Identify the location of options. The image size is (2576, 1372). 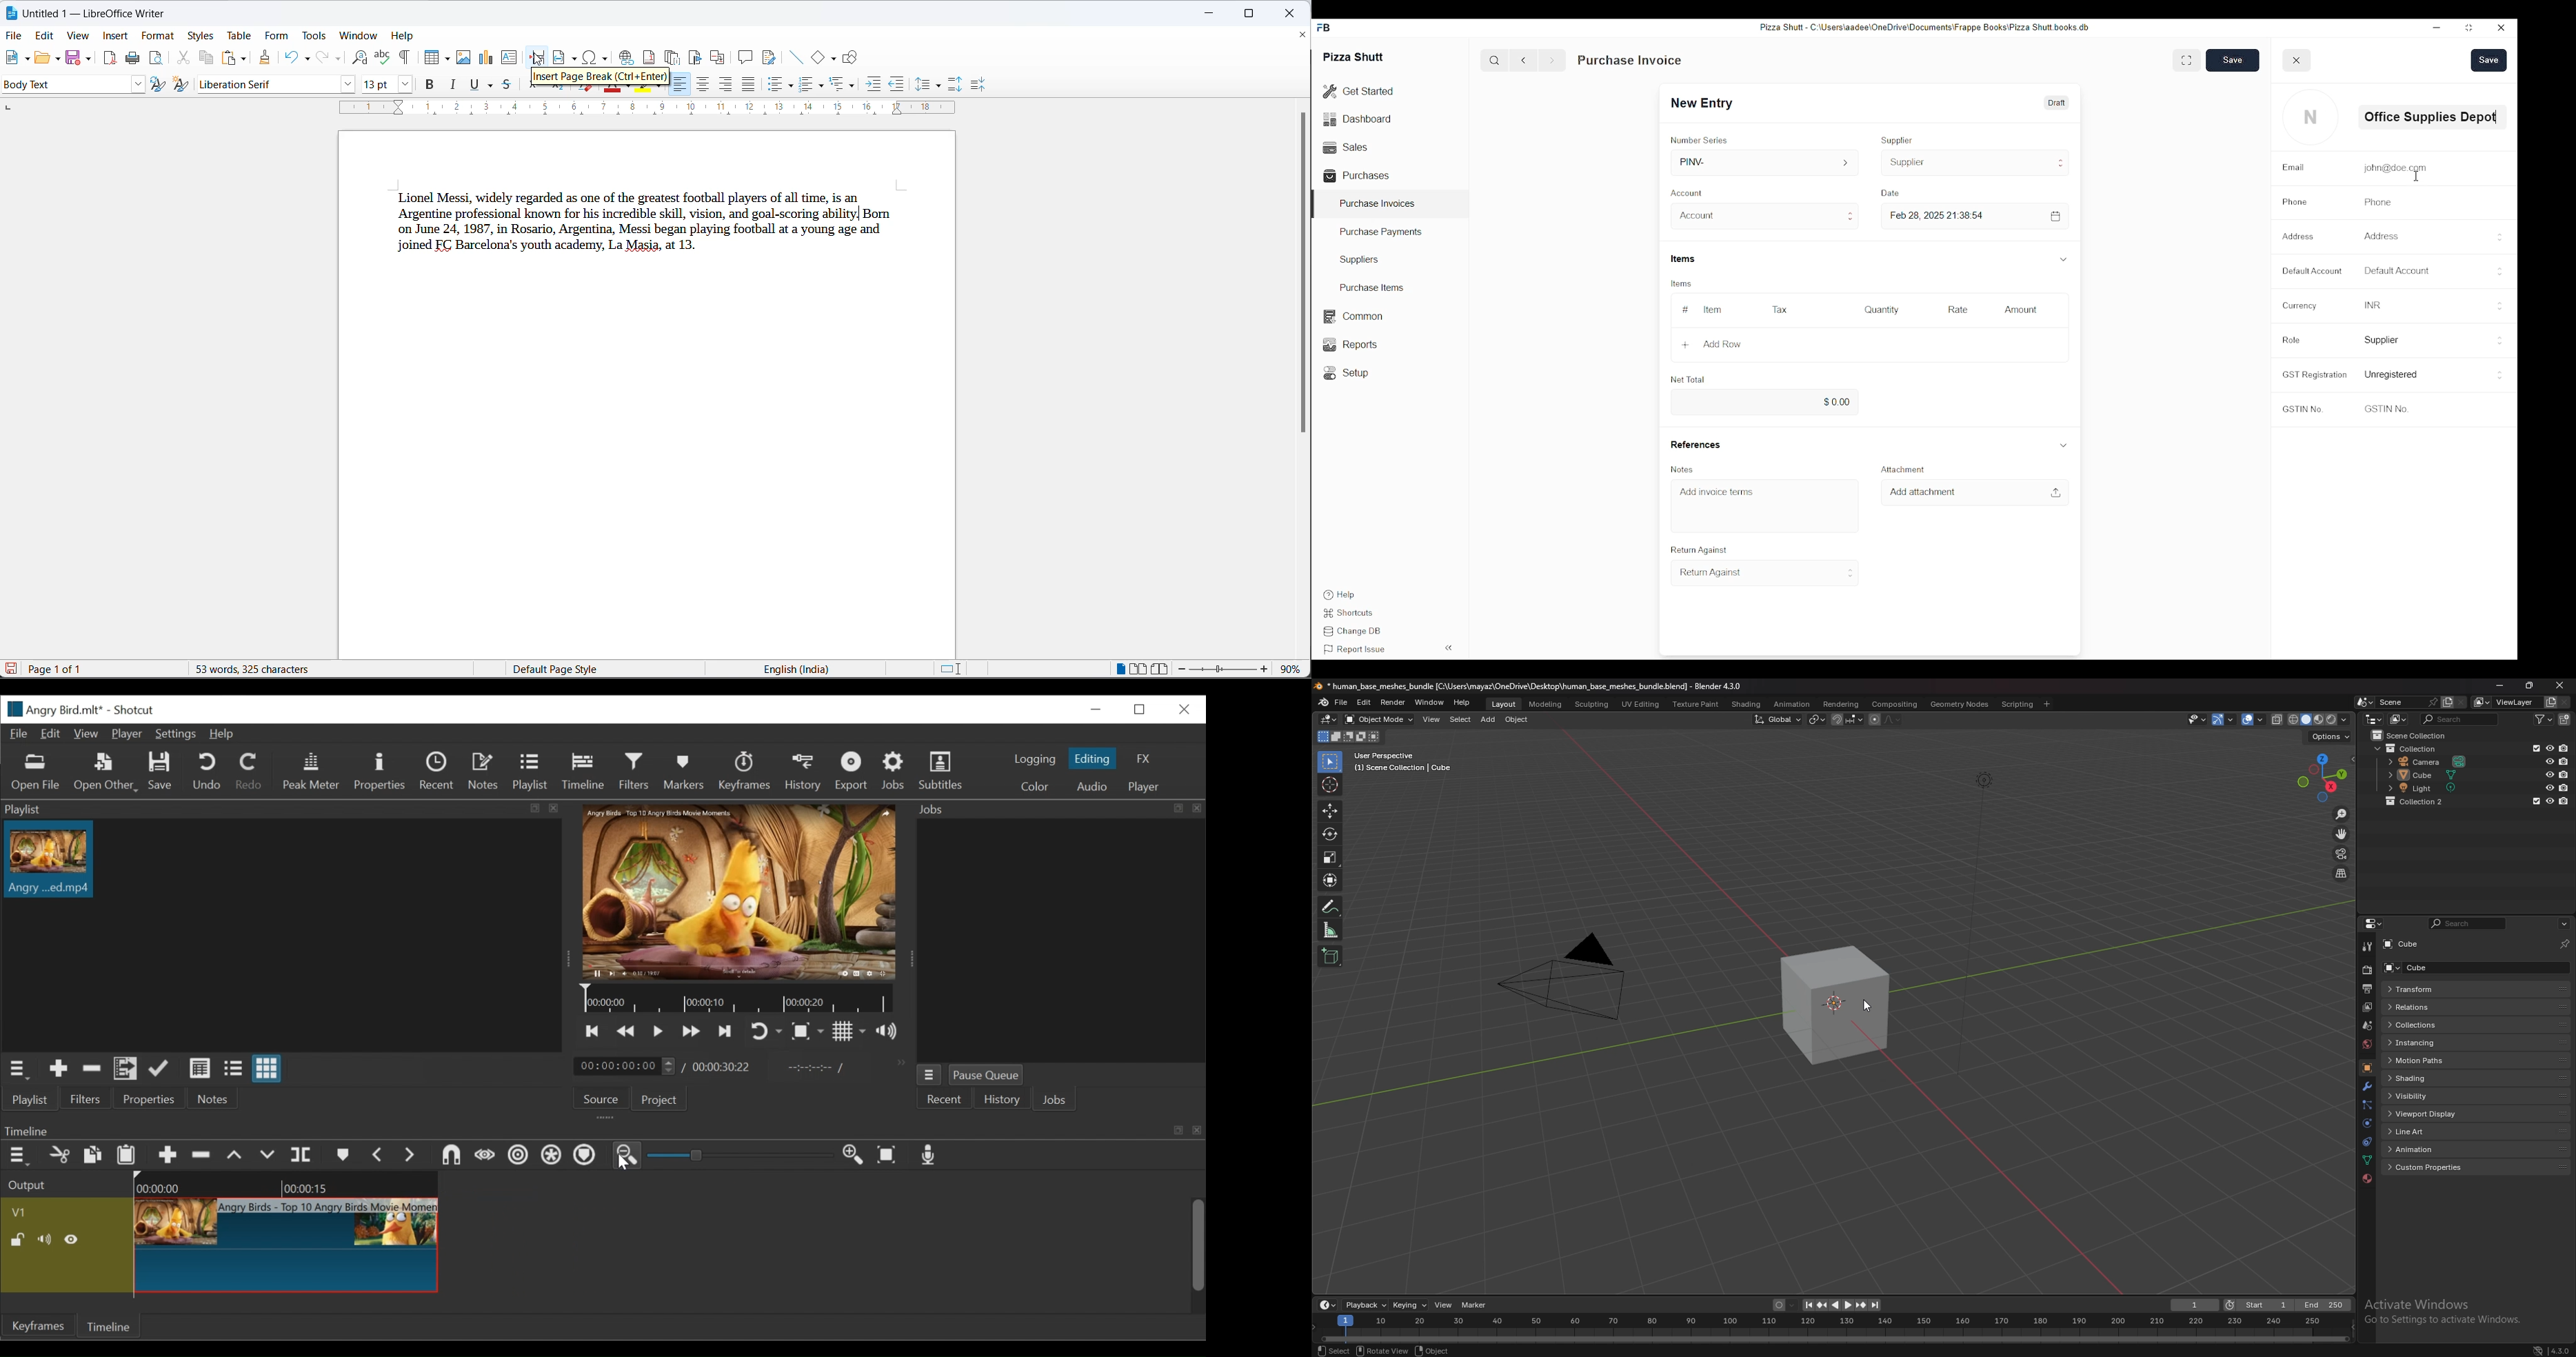
(2564, 924).